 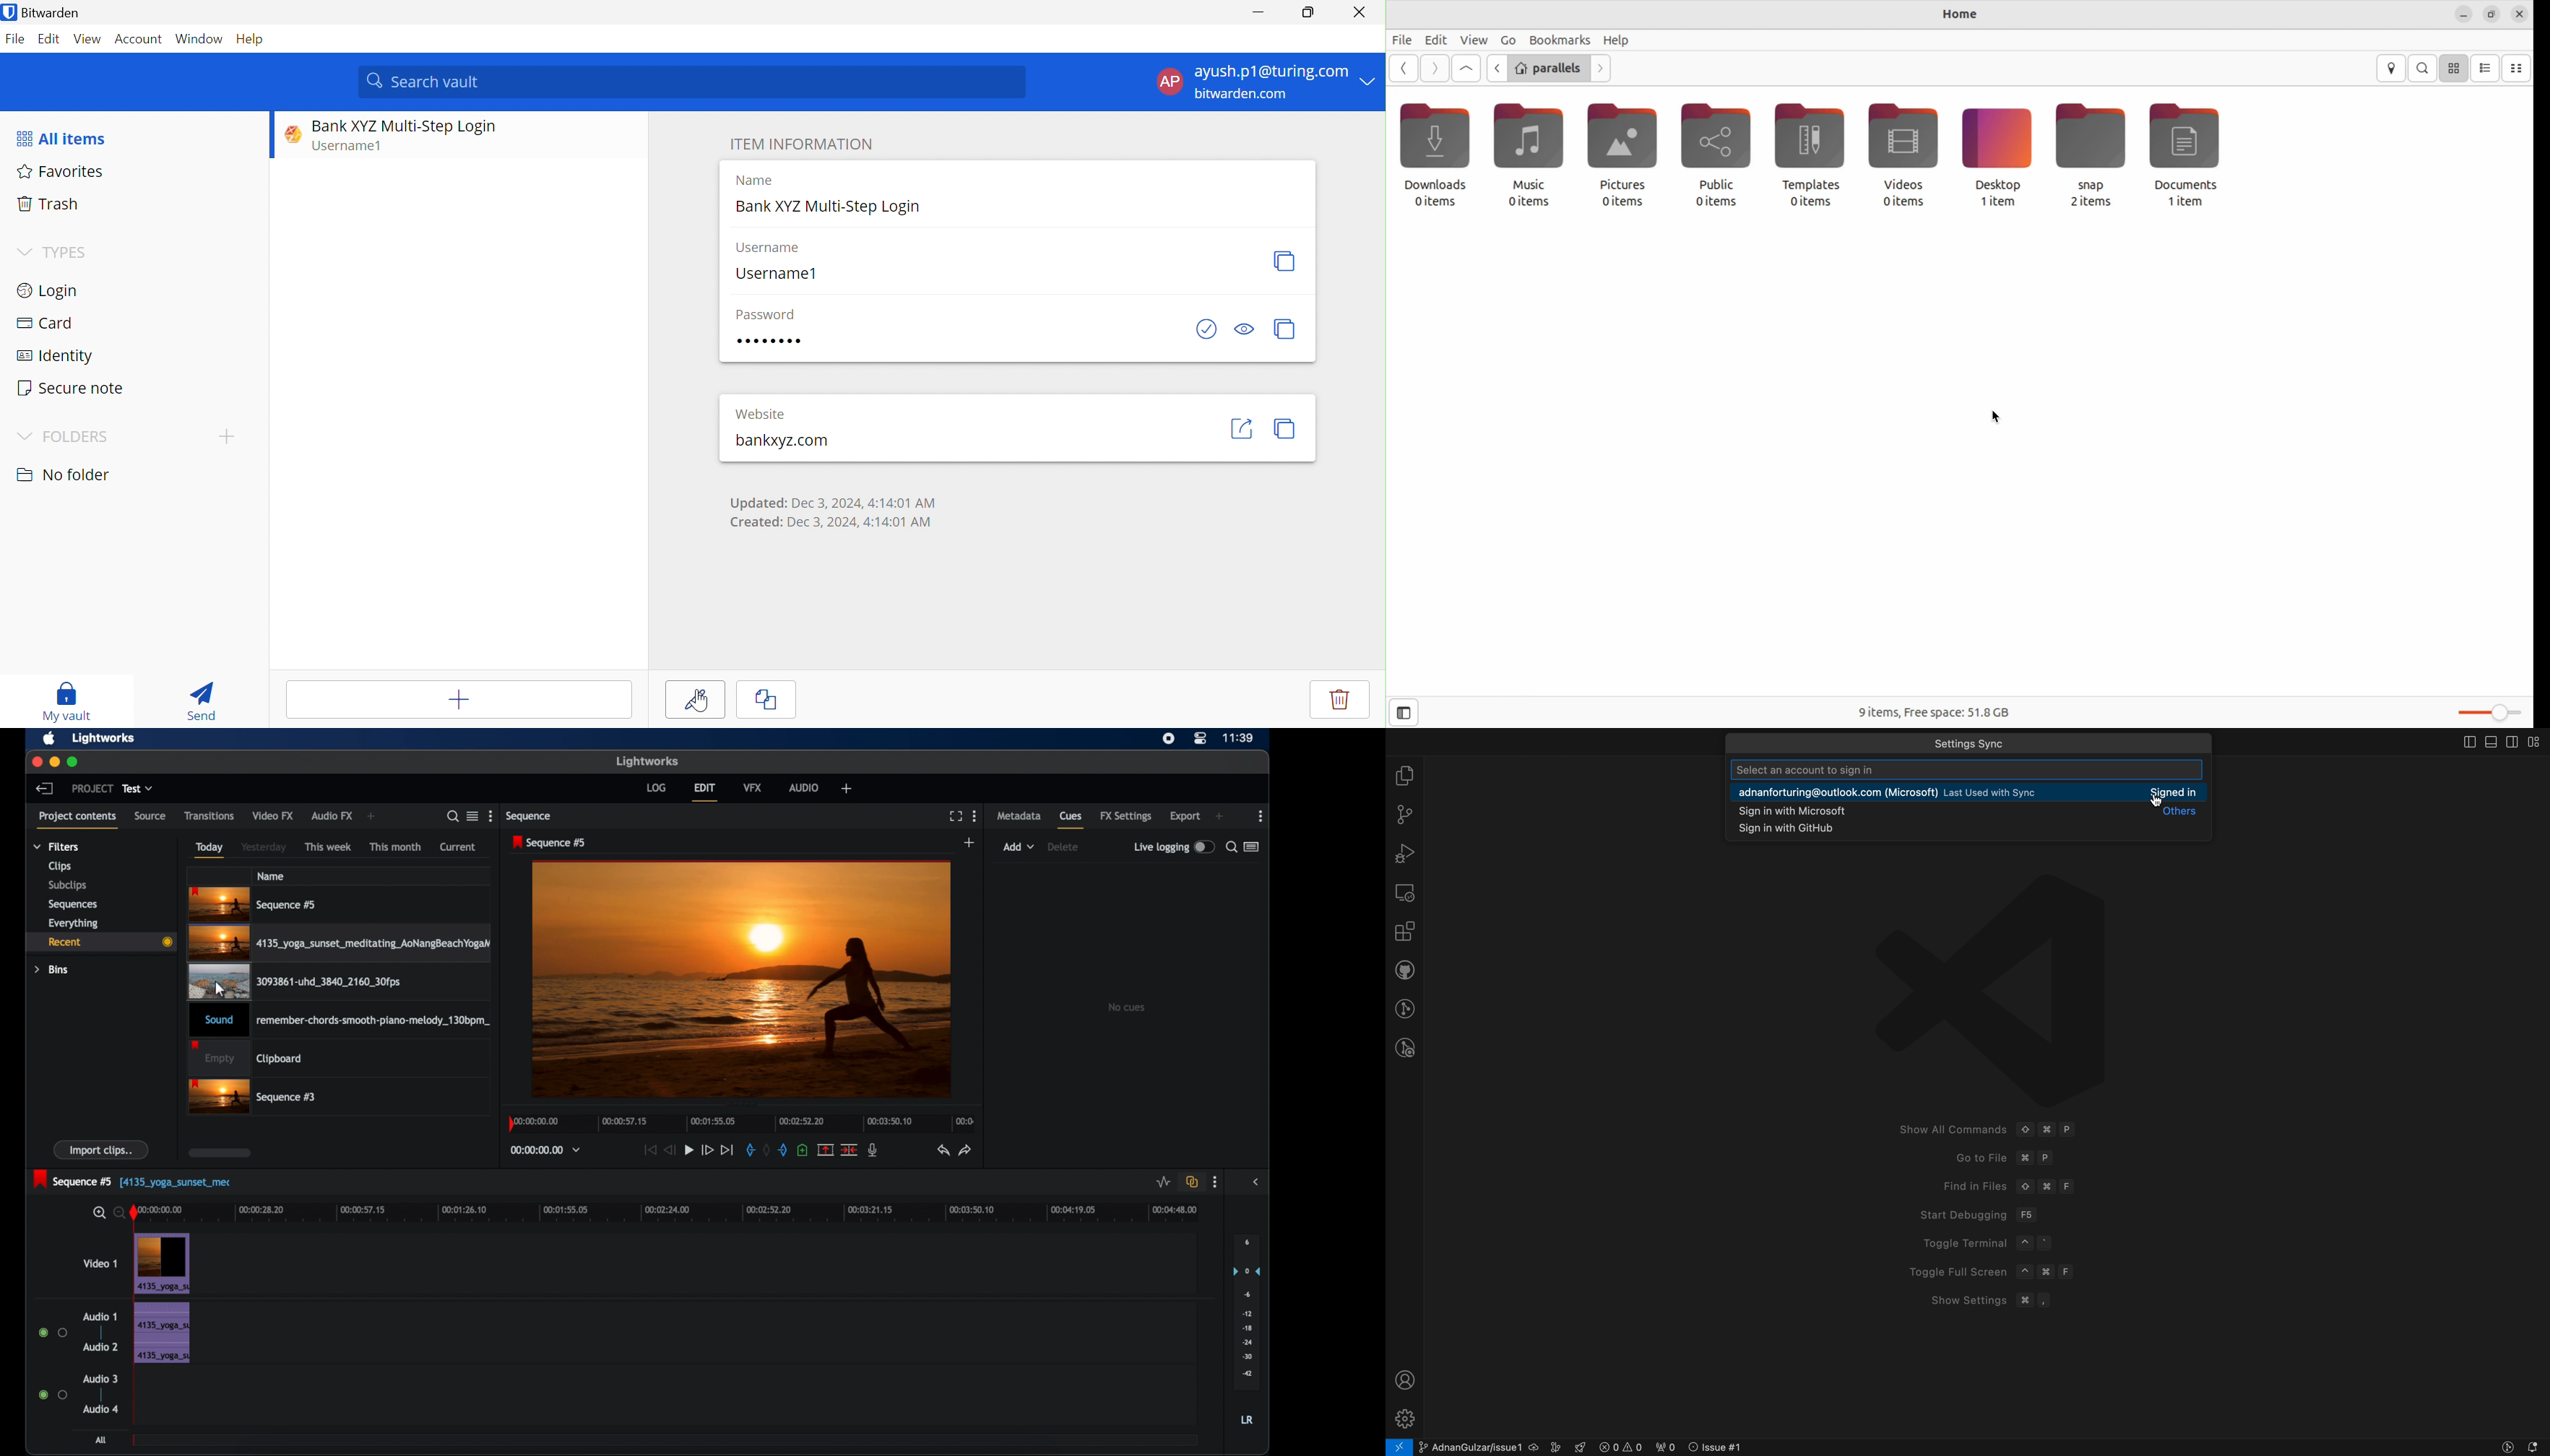 What do you see at coordinates (245, 1058) in the screenshot?
I see `clipboard` at bounding box center [245, 1058].